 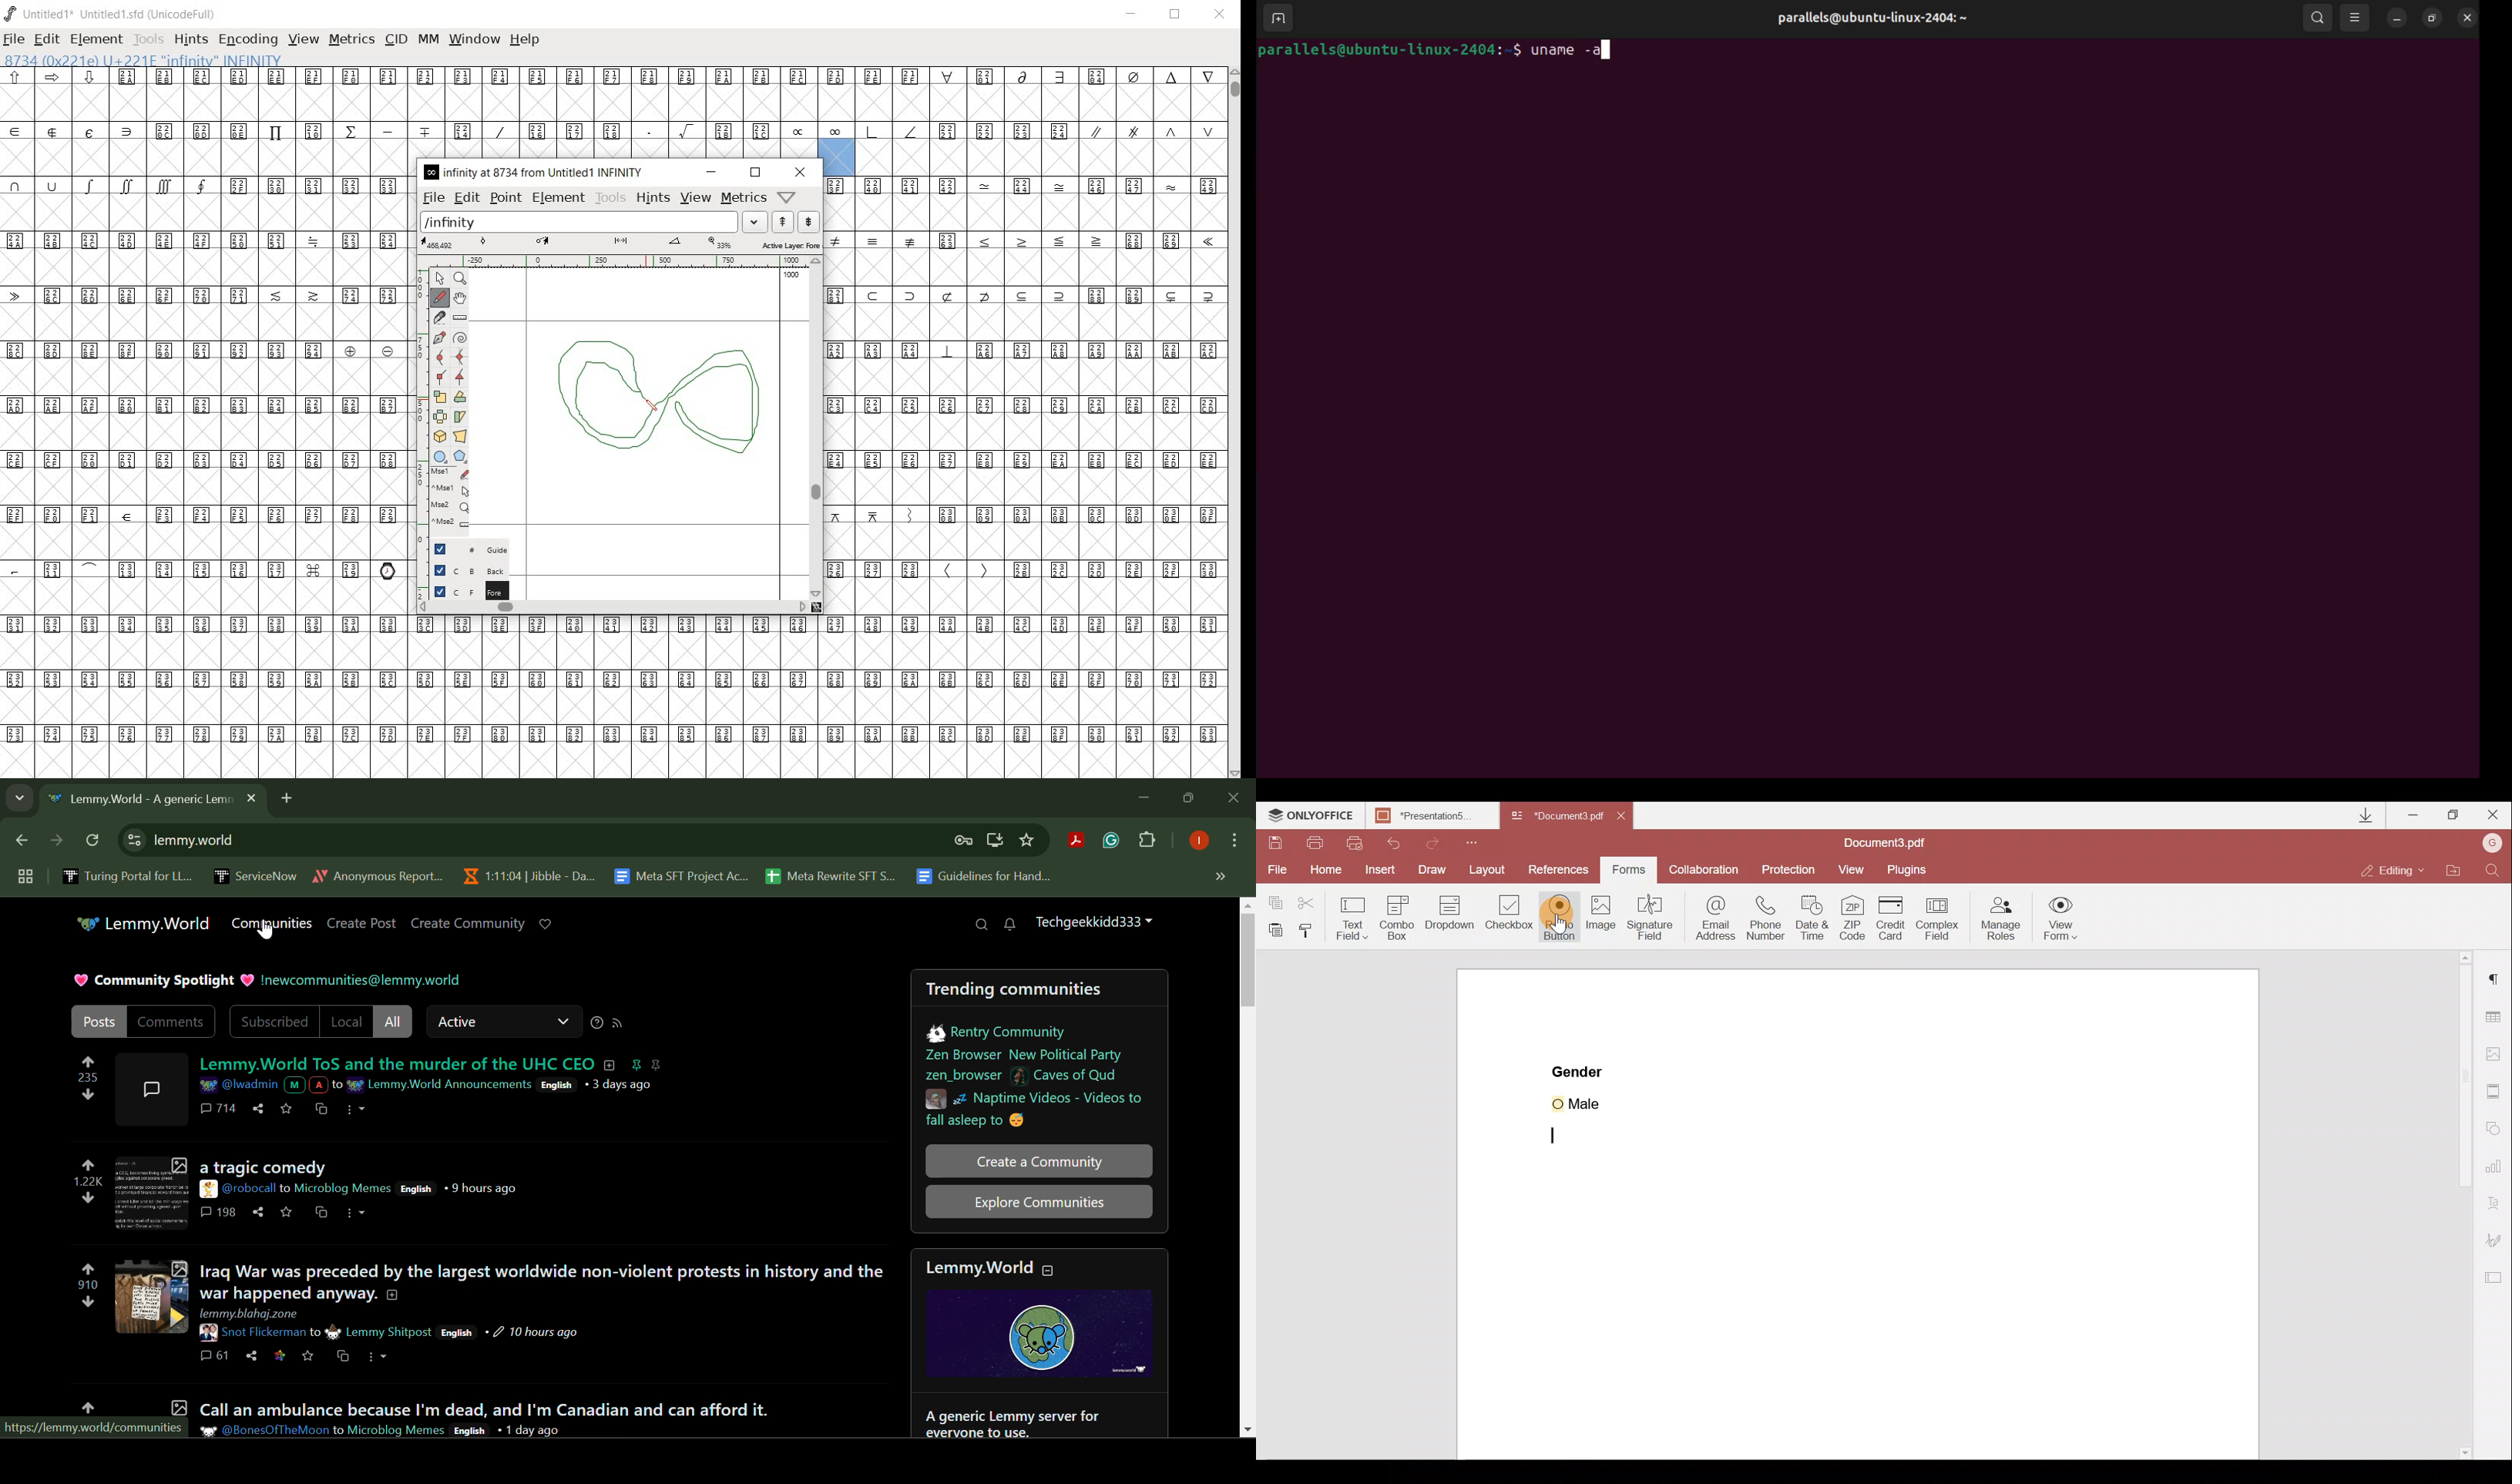 I want to click on View, so click(x=1857, y=868).